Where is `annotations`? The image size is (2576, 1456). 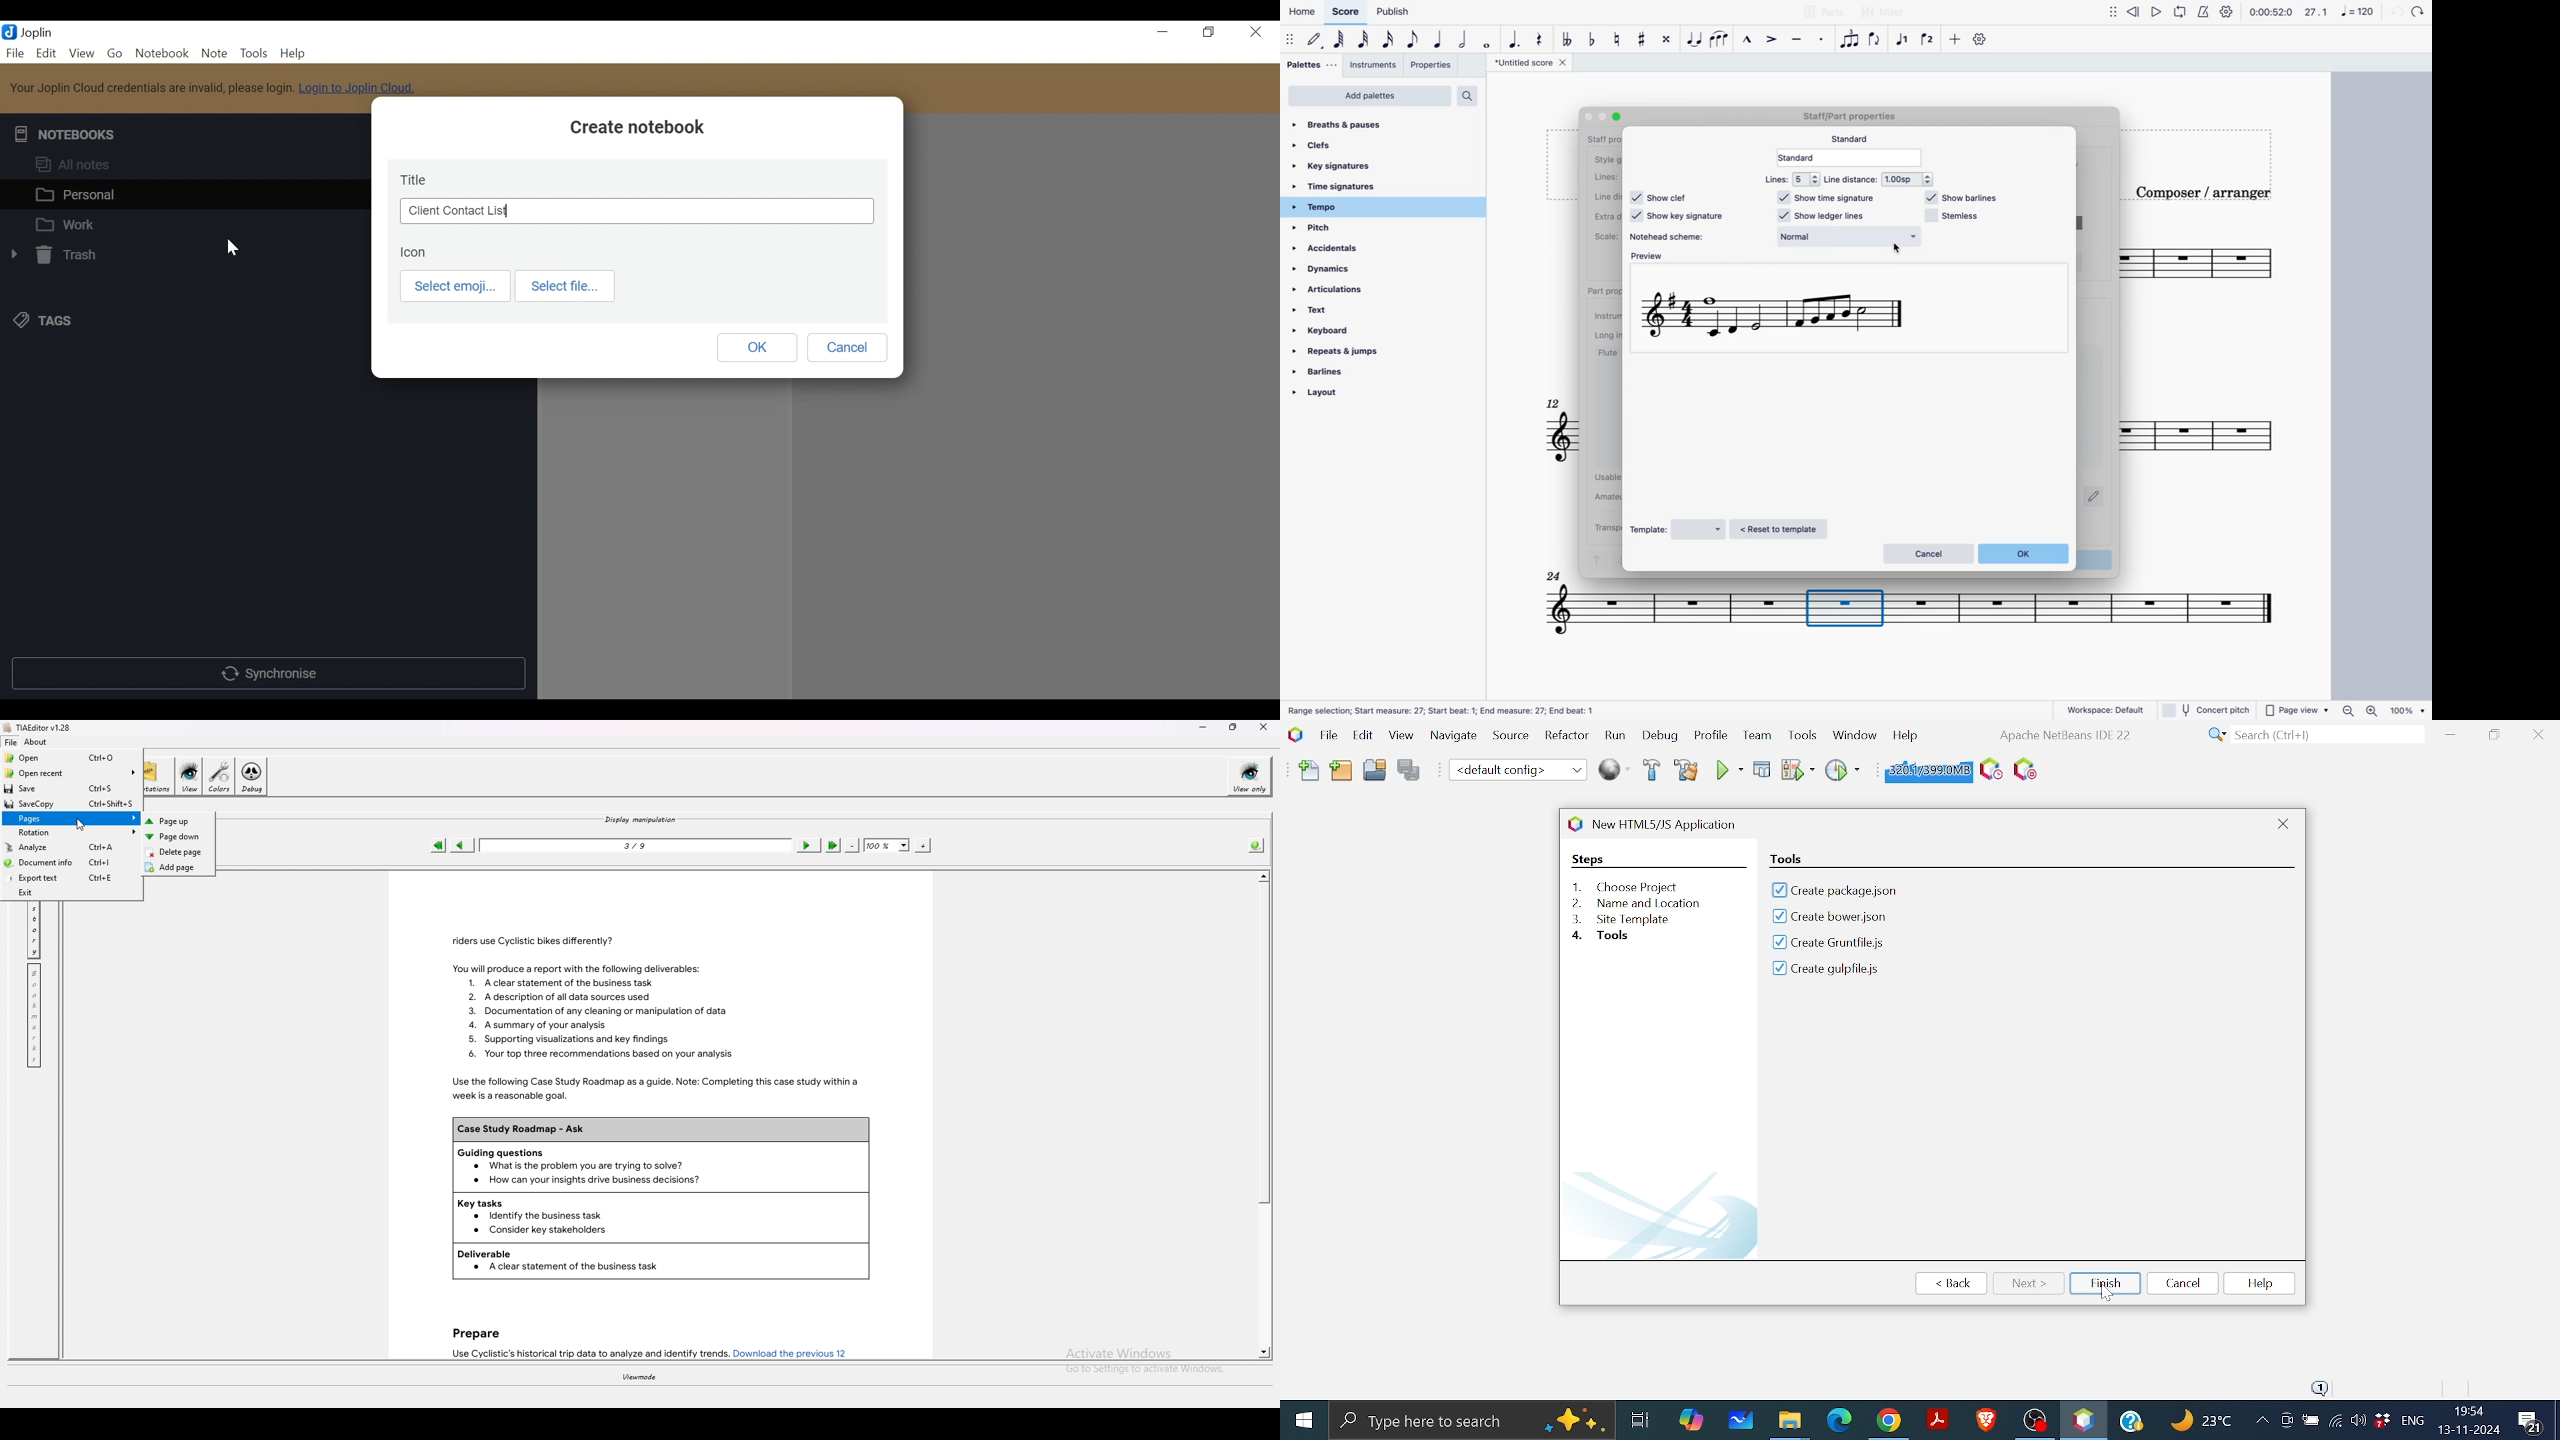
annotations is located at coordinates (159, 776).